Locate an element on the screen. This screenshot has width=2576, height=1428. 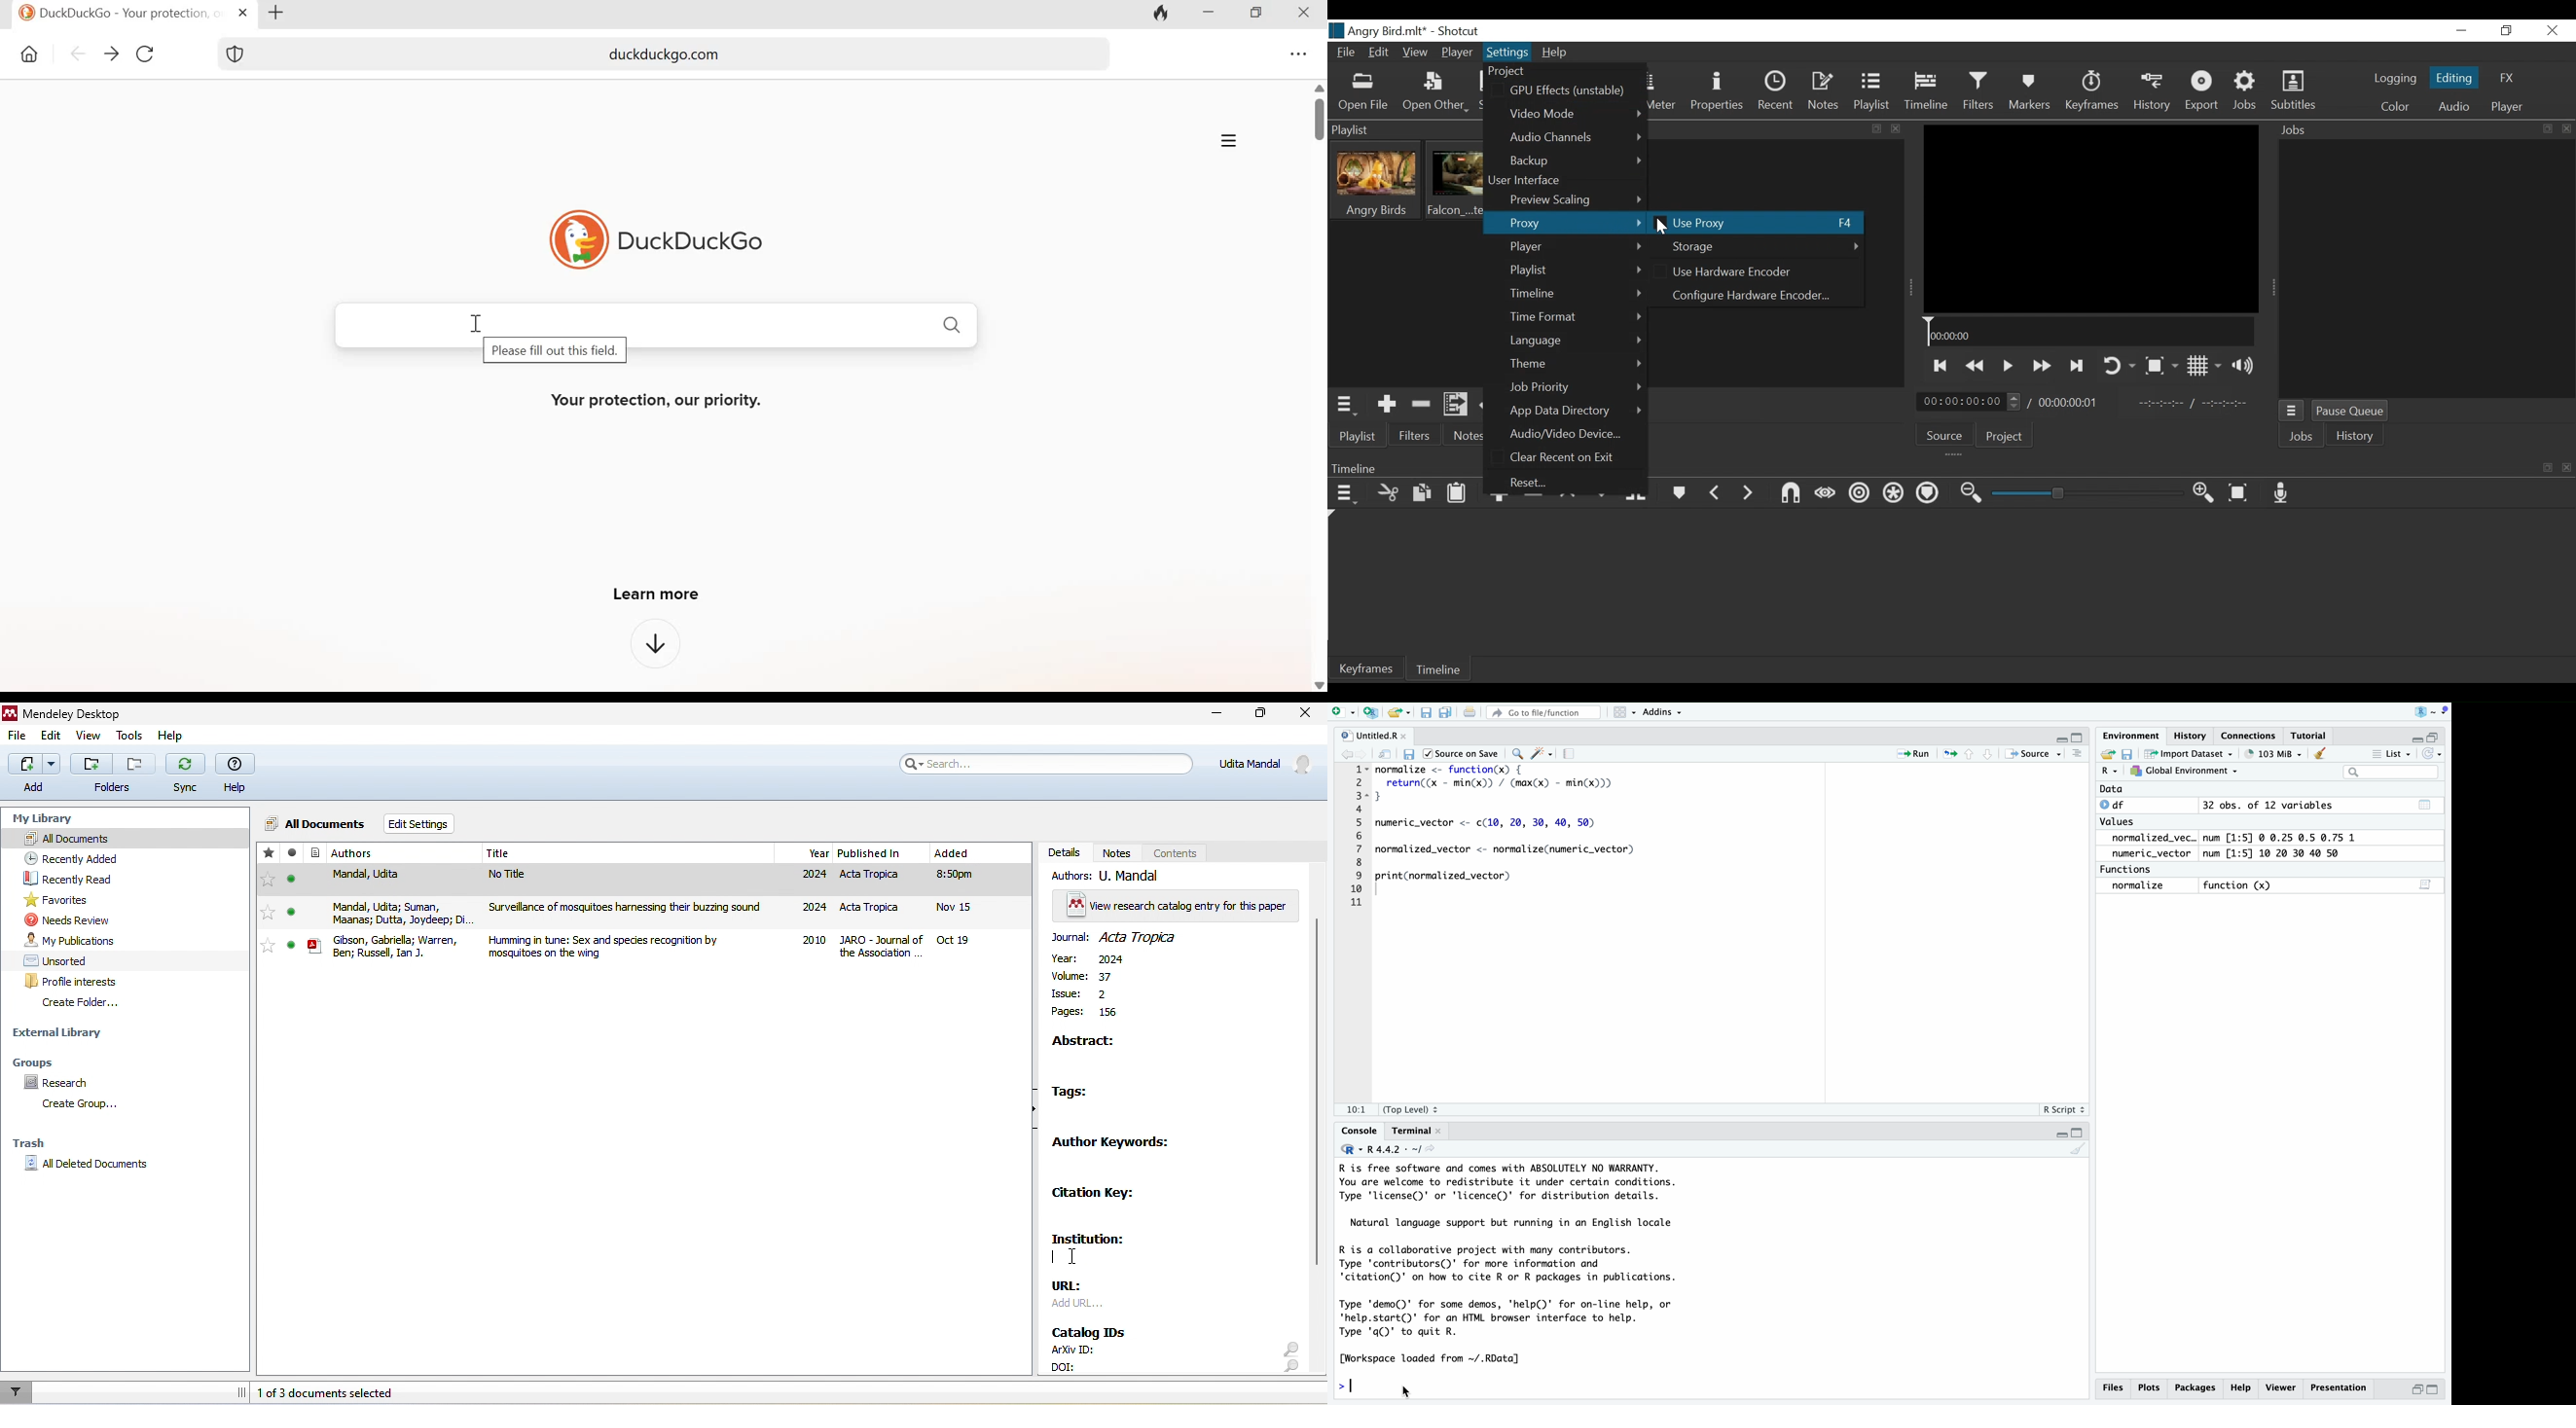
Plots is located at coordinates (2152, 1387).